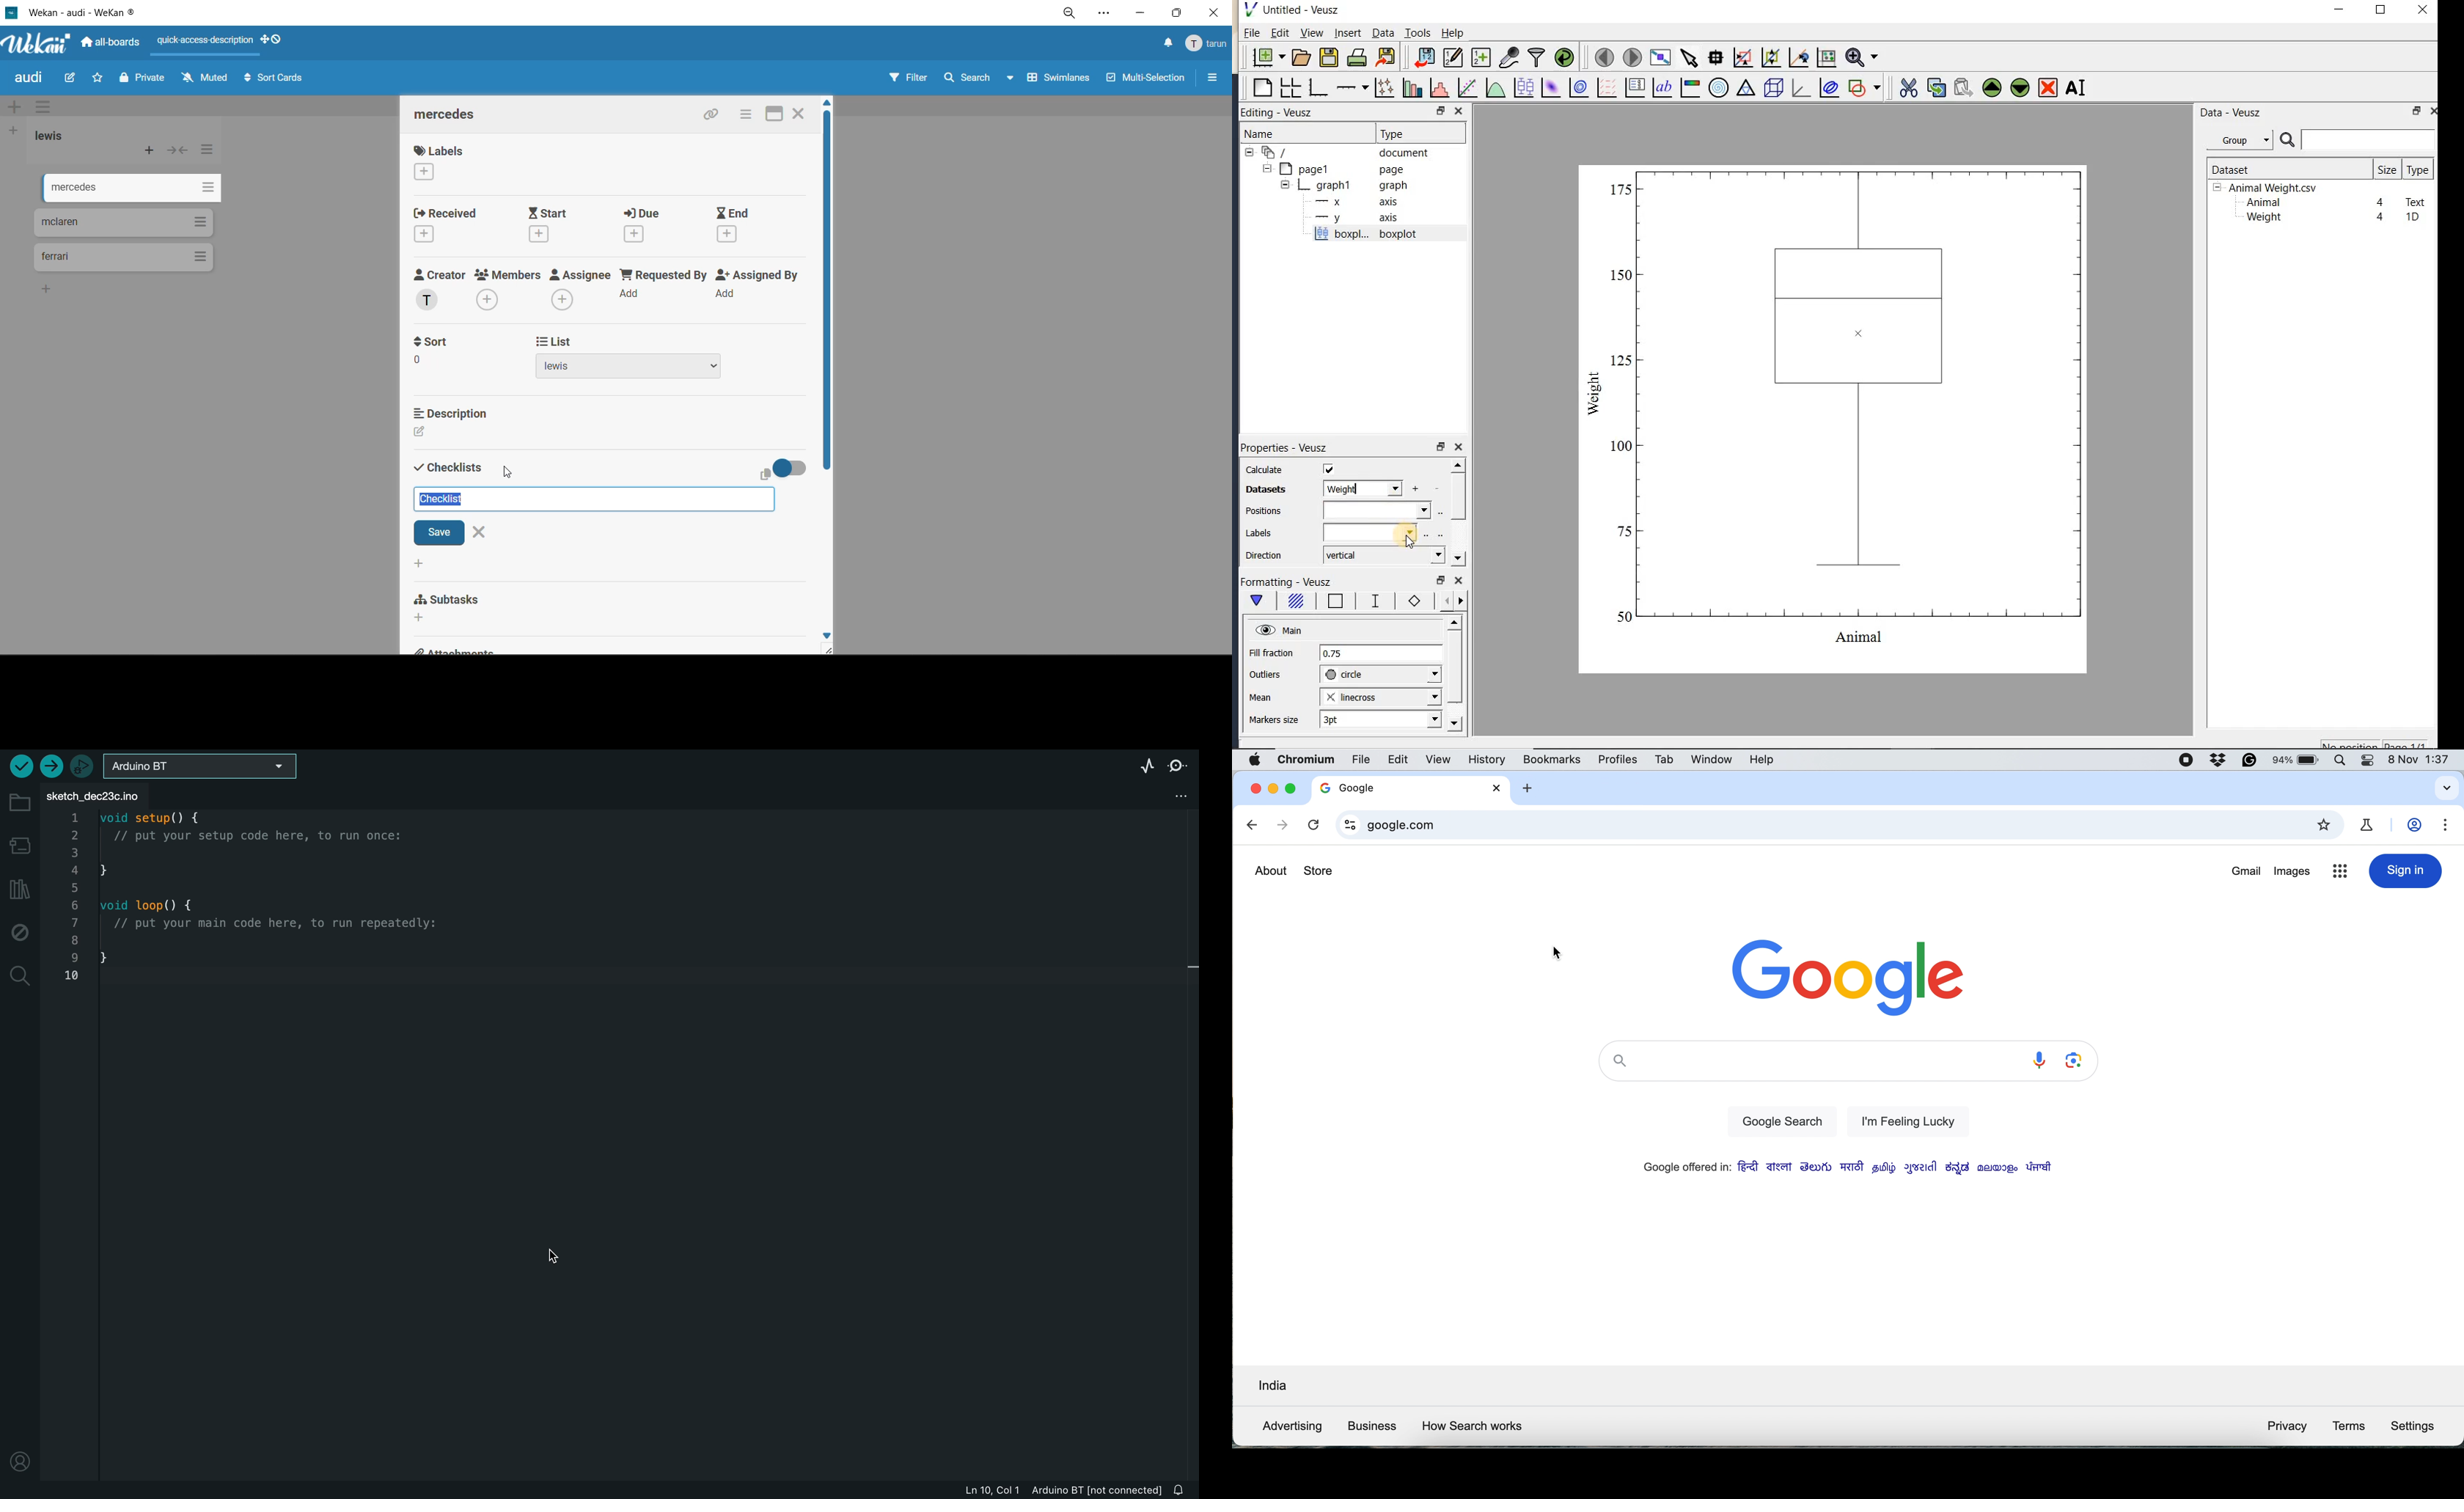 The width and height of the screenshot is (2464, 1512). Describe the element at coordinates (2047, 89) in the screenshot. I see `remove the selected widget` at that location.